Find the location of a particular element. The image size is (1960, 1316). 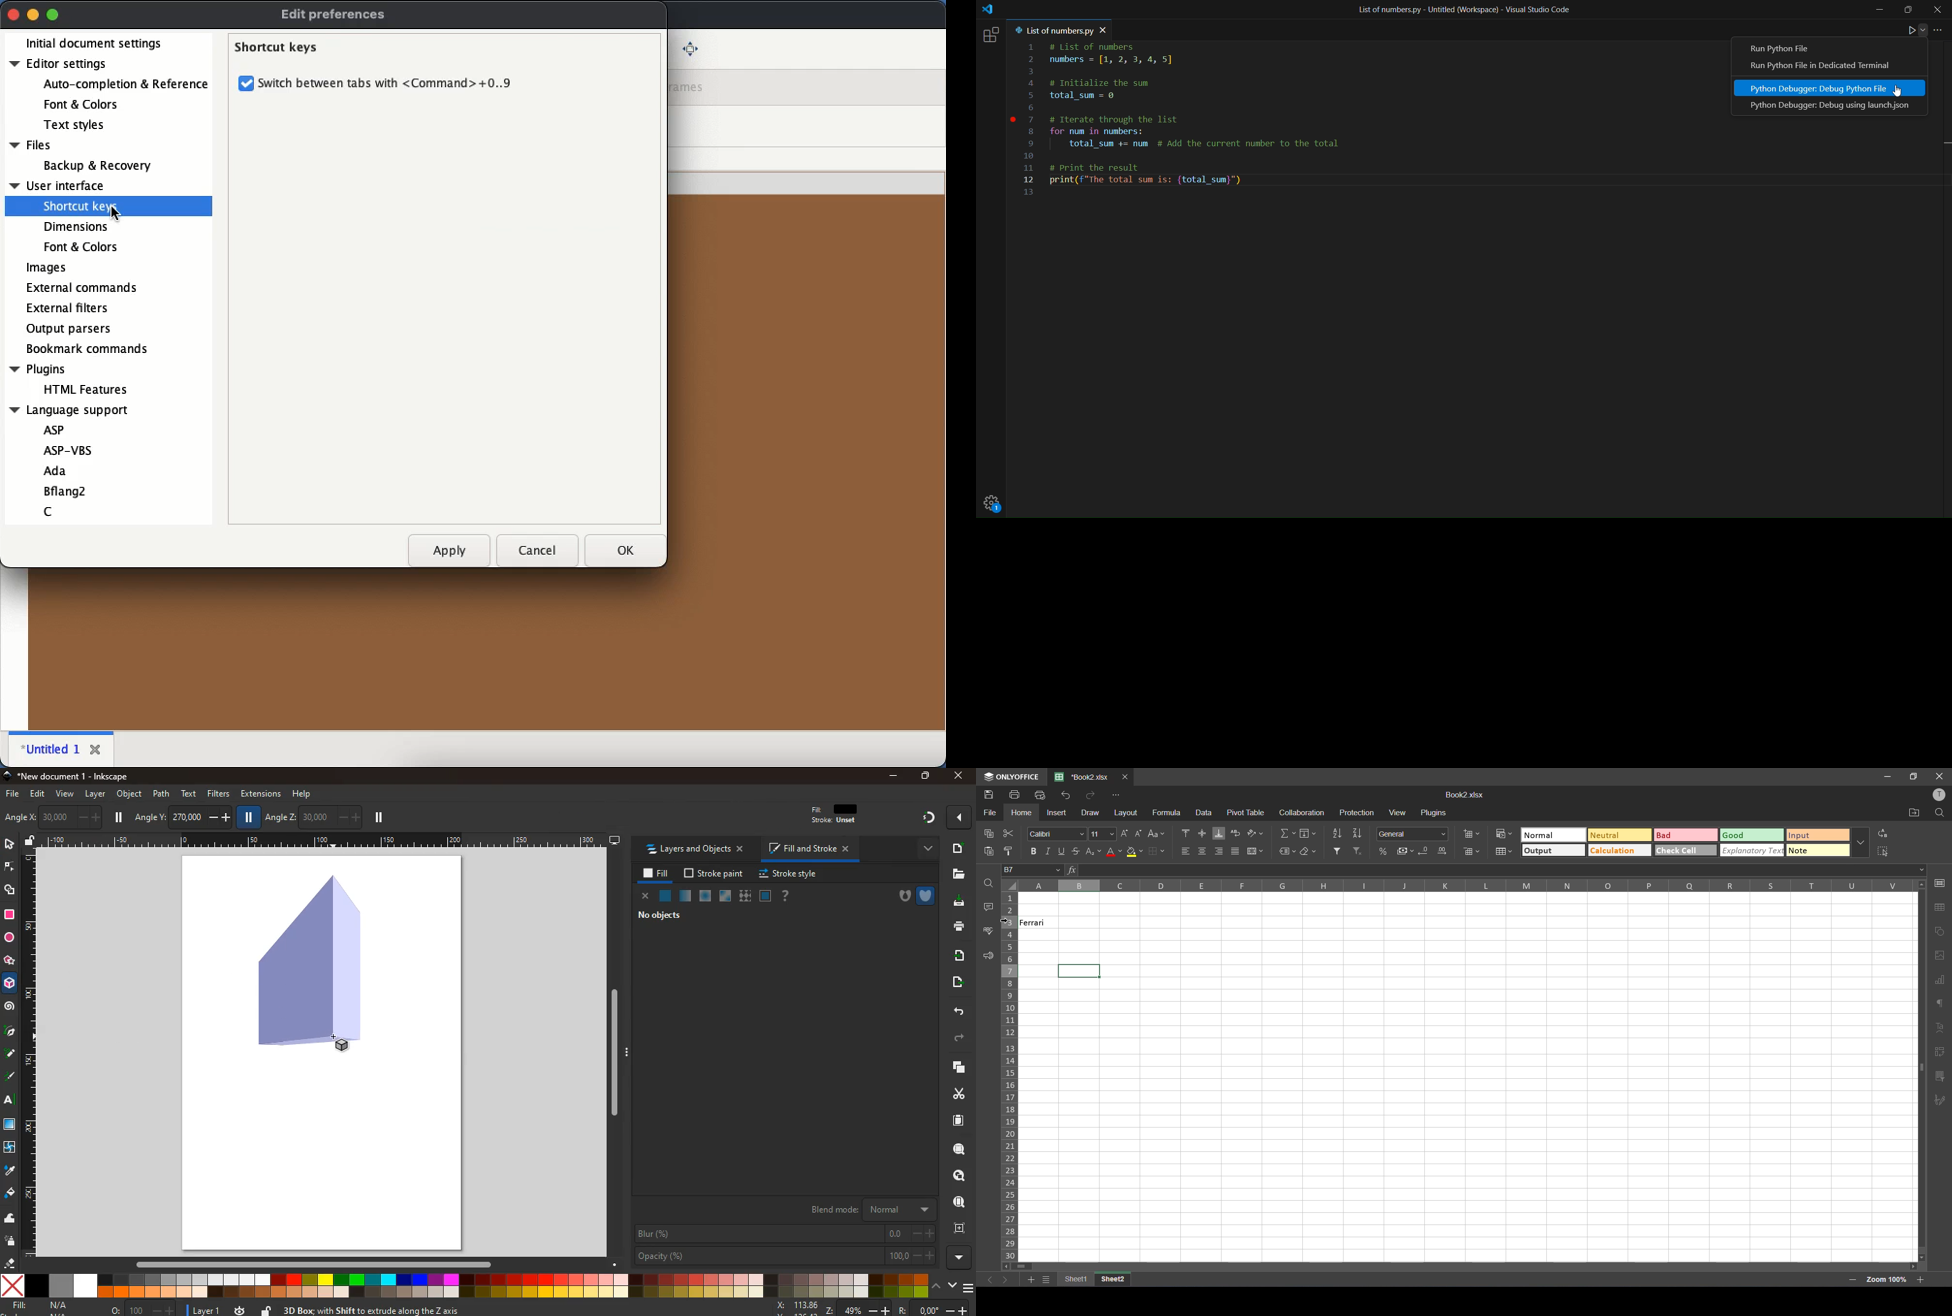

change case is located at coordinates (1155, 834).